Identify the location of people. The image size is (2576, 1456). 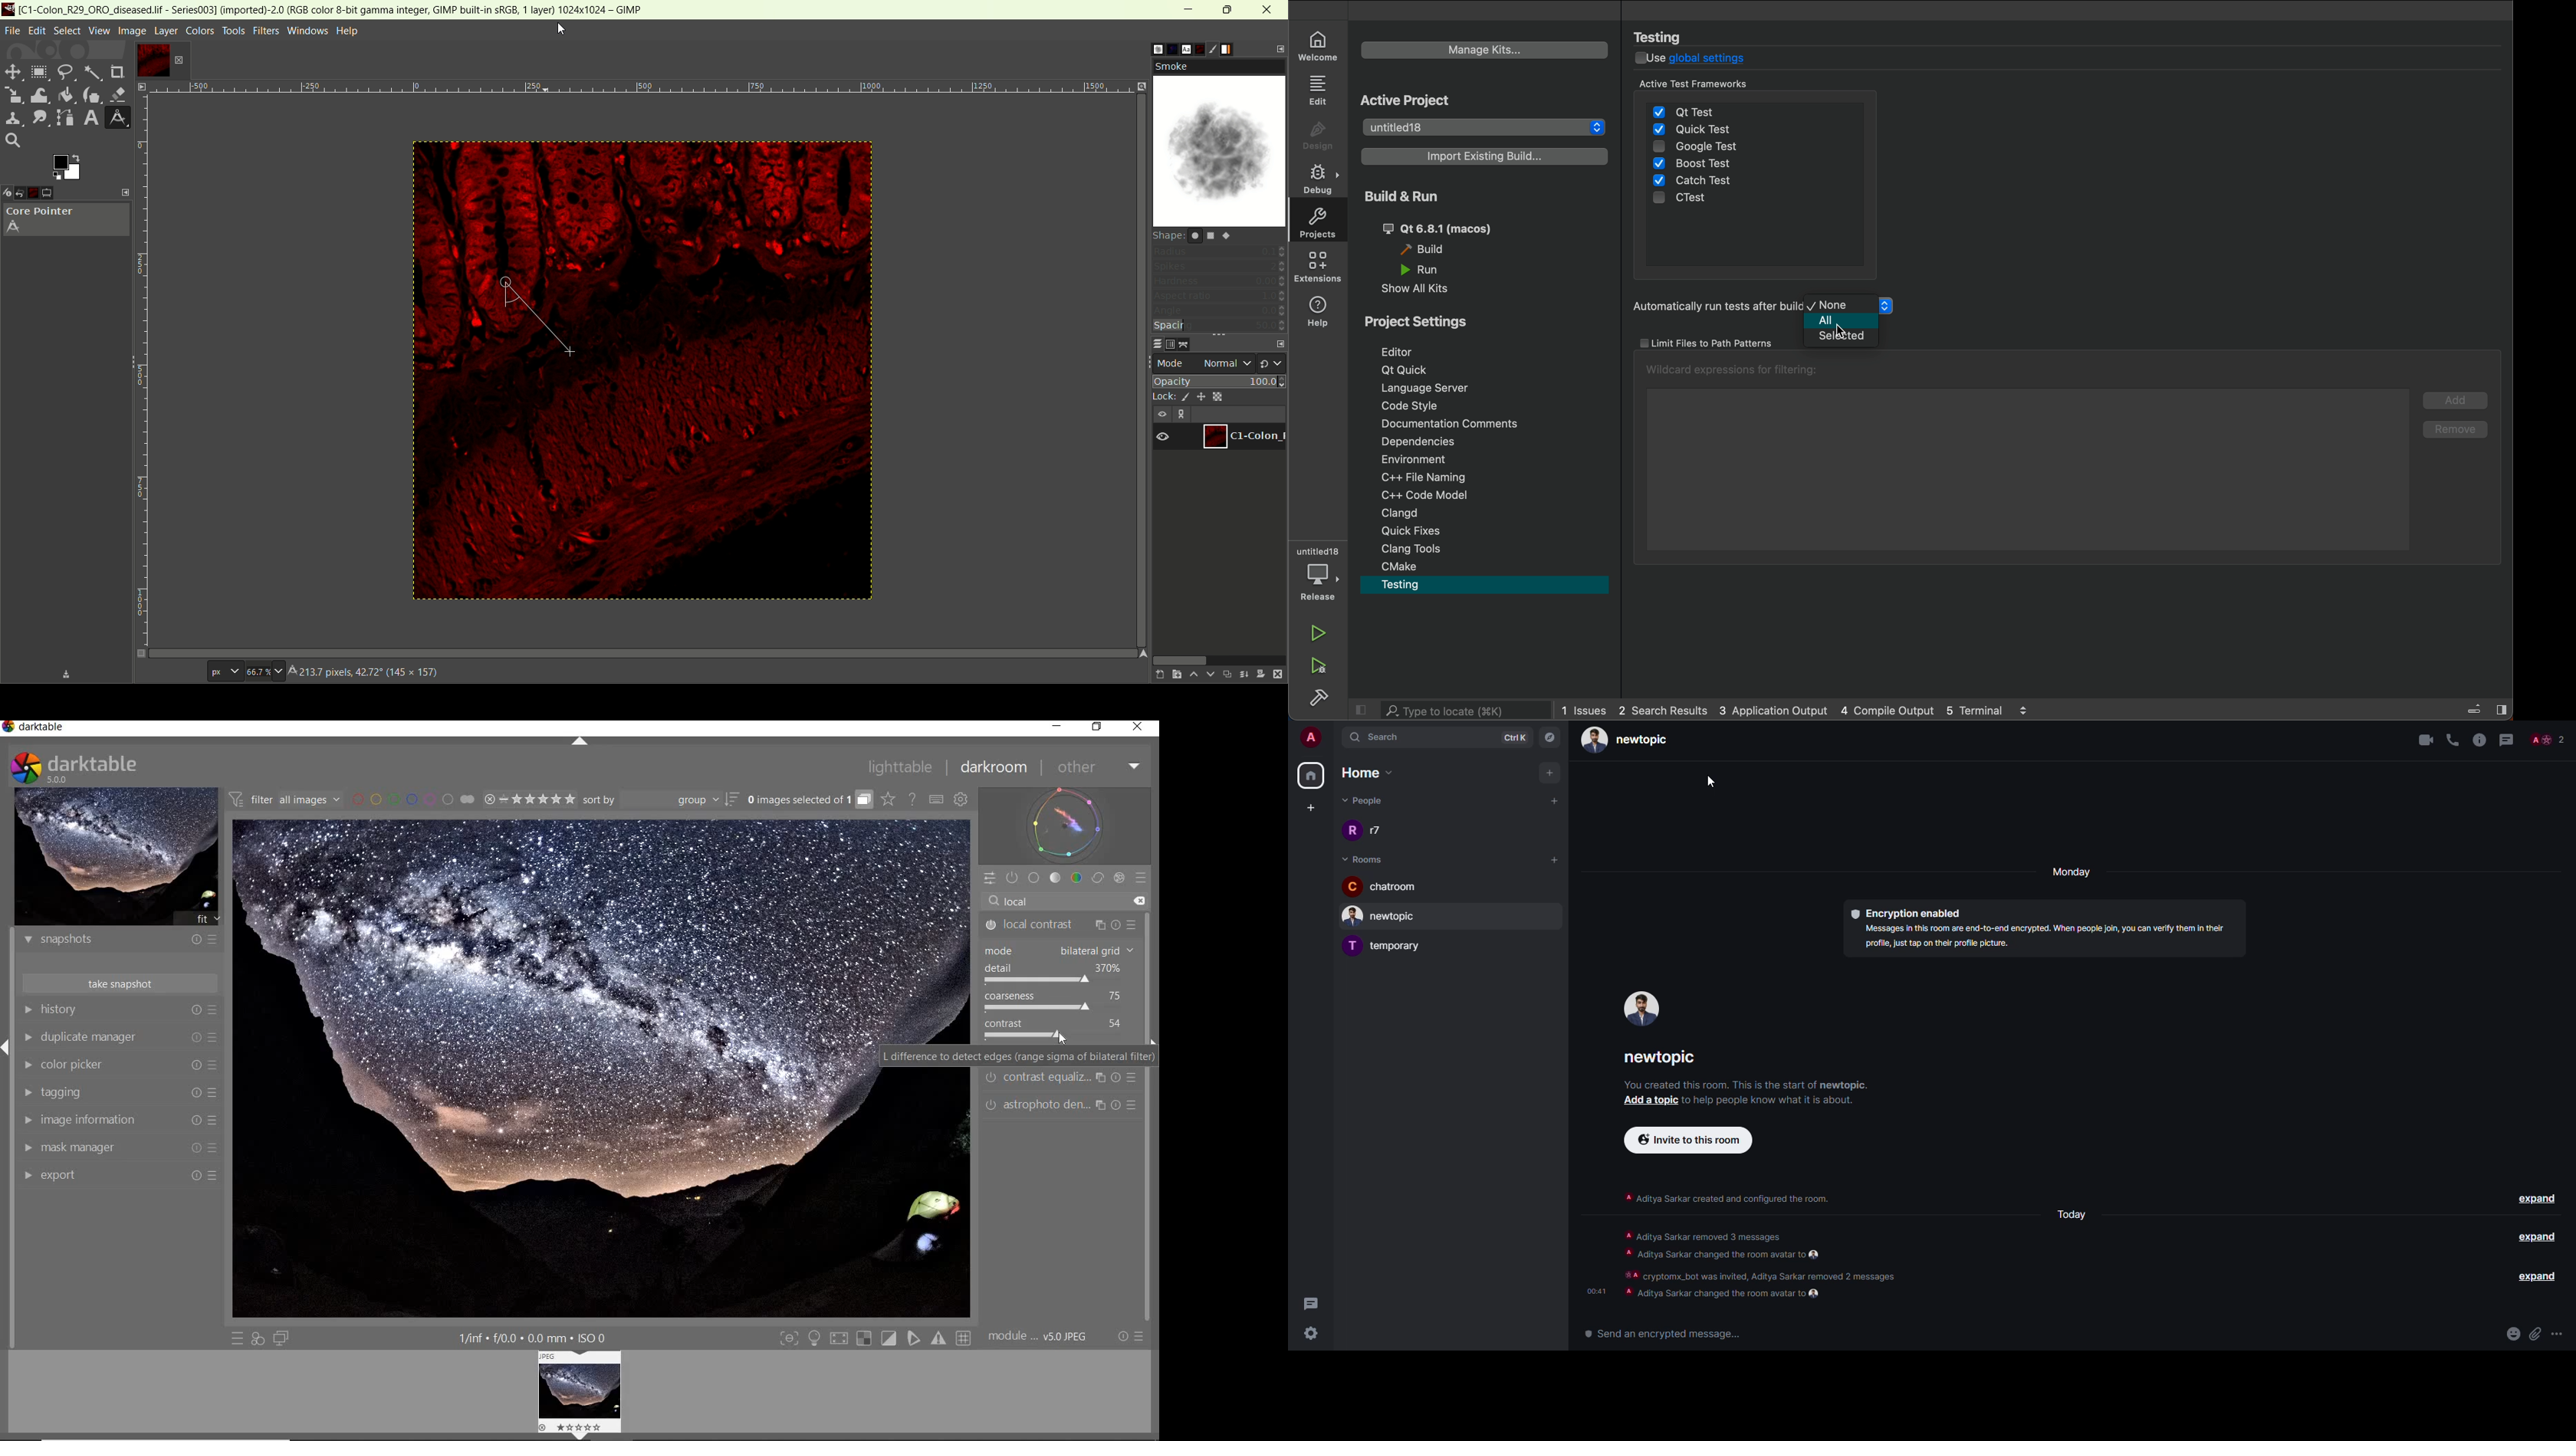
(1364, 800).